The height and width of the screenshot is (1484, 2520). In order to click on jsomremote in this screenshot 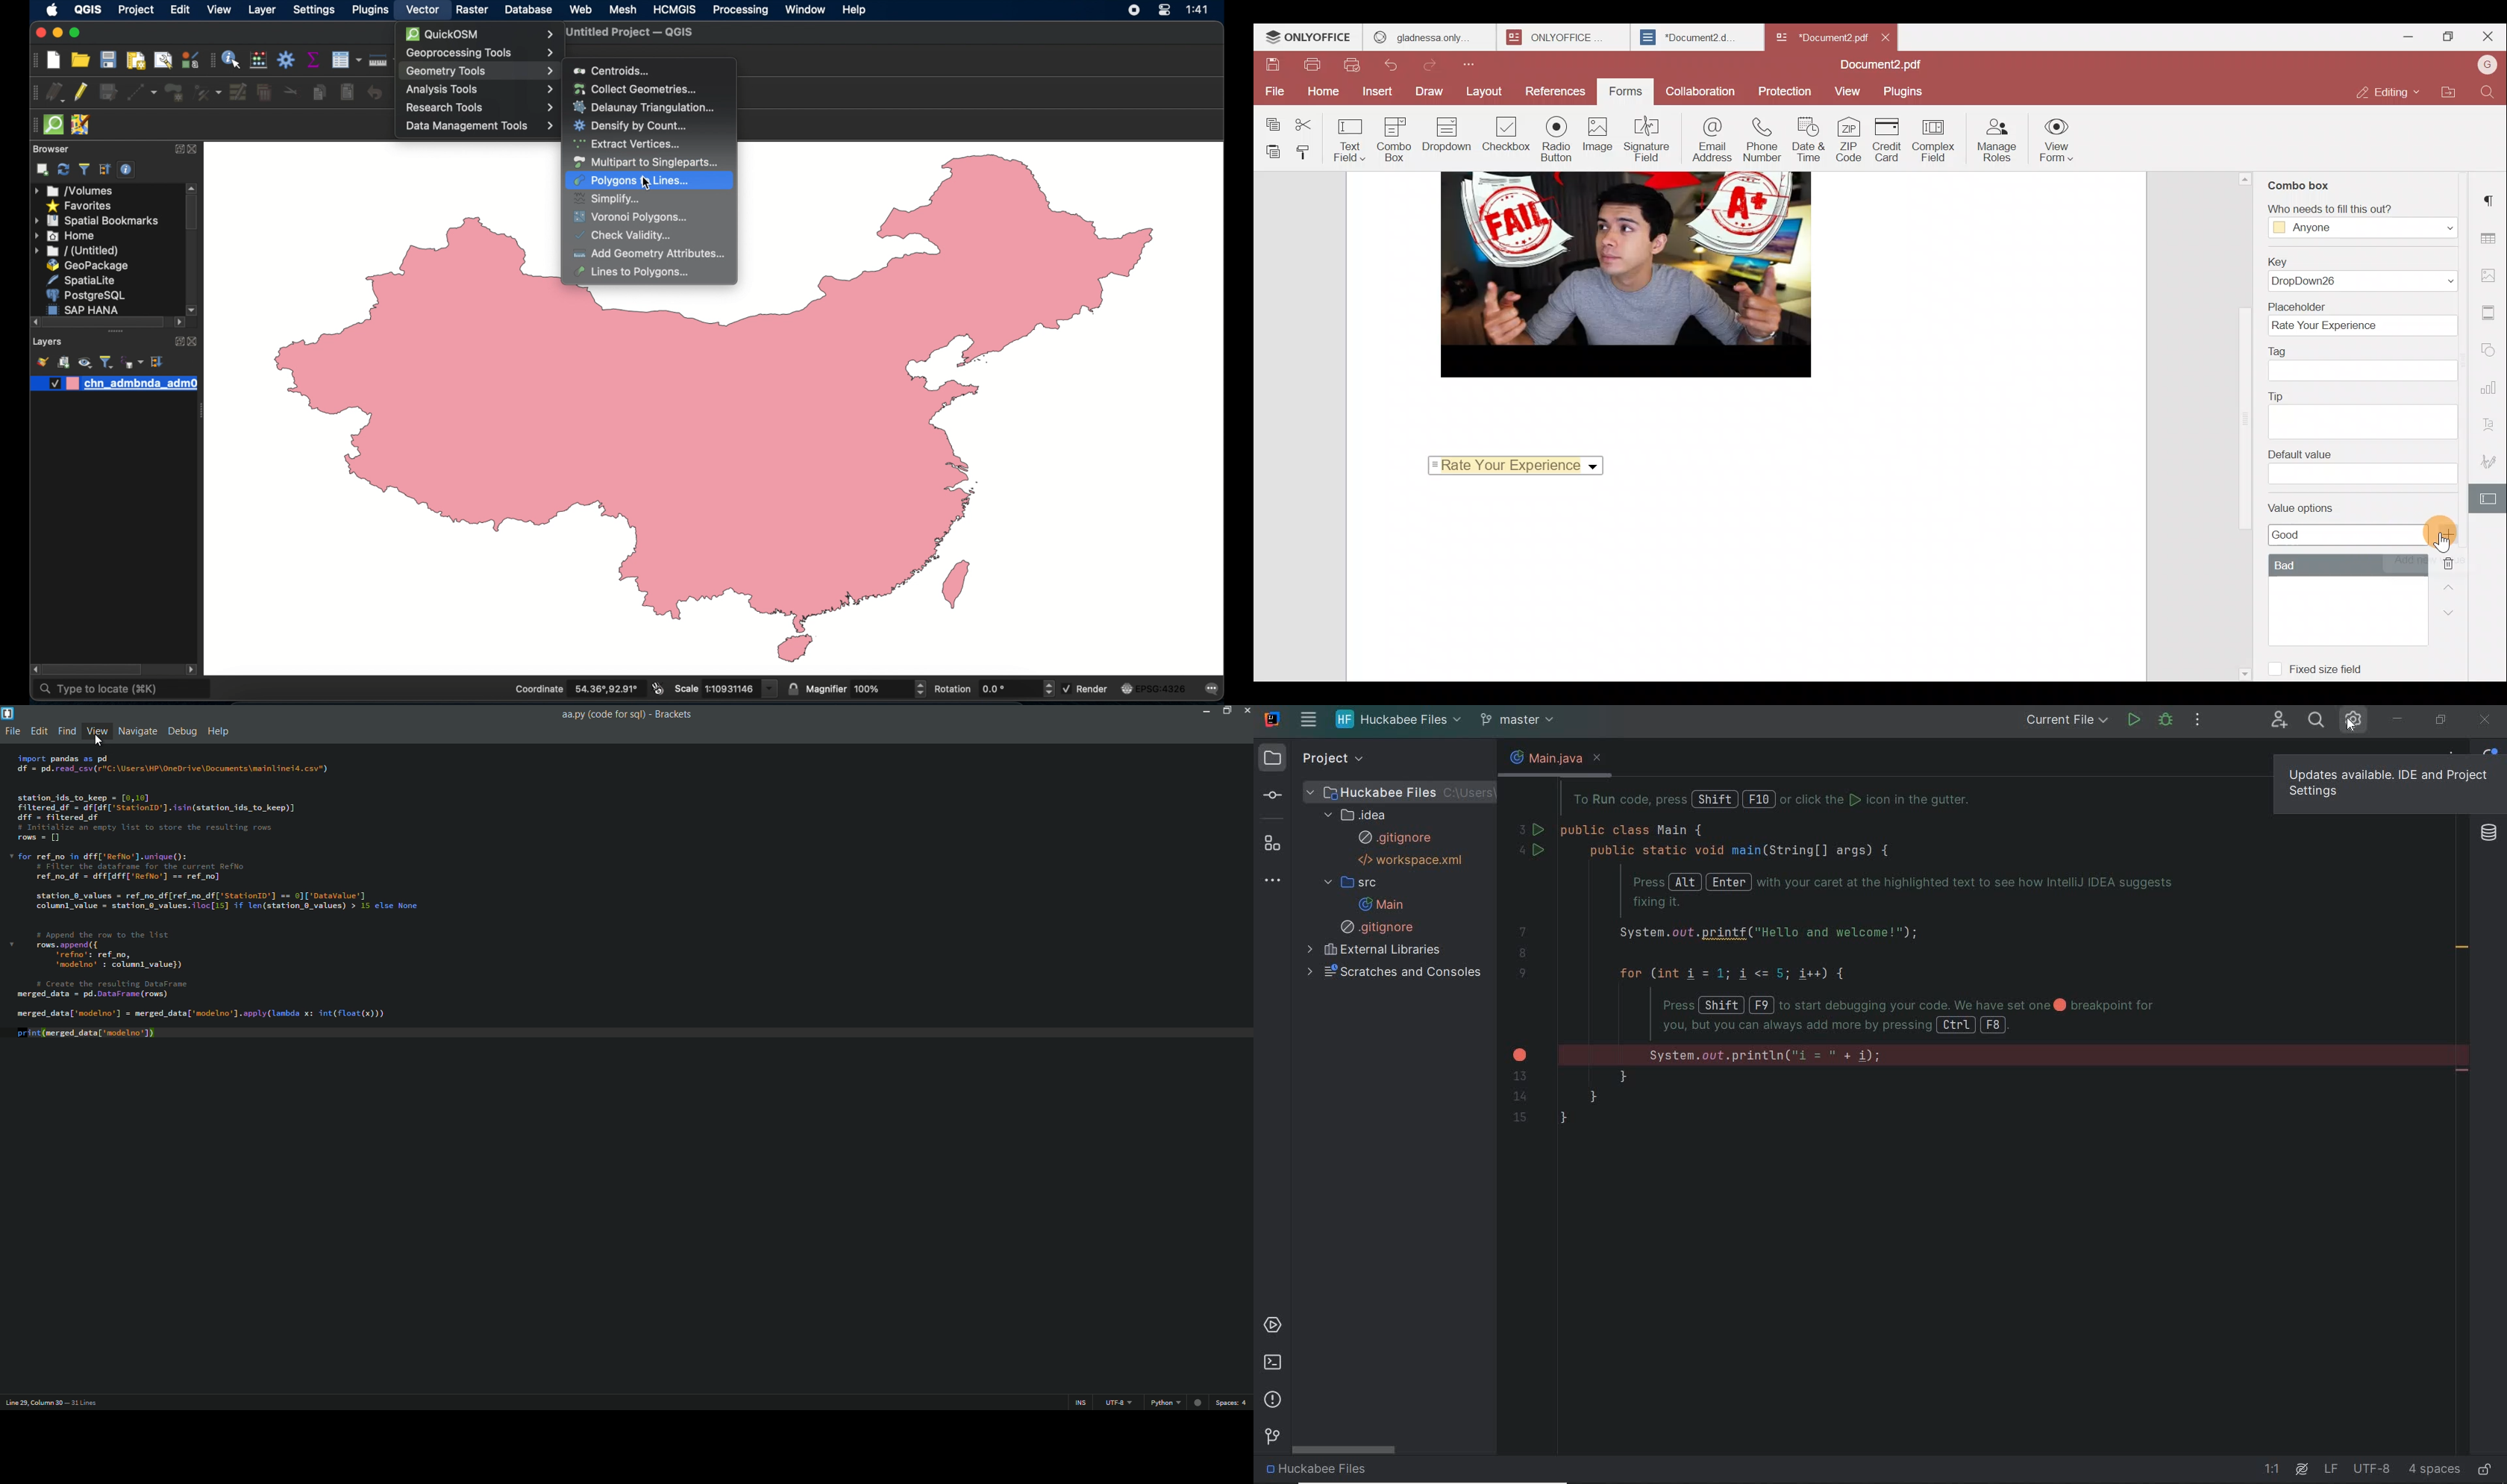, I will do `click(82, 125)`.